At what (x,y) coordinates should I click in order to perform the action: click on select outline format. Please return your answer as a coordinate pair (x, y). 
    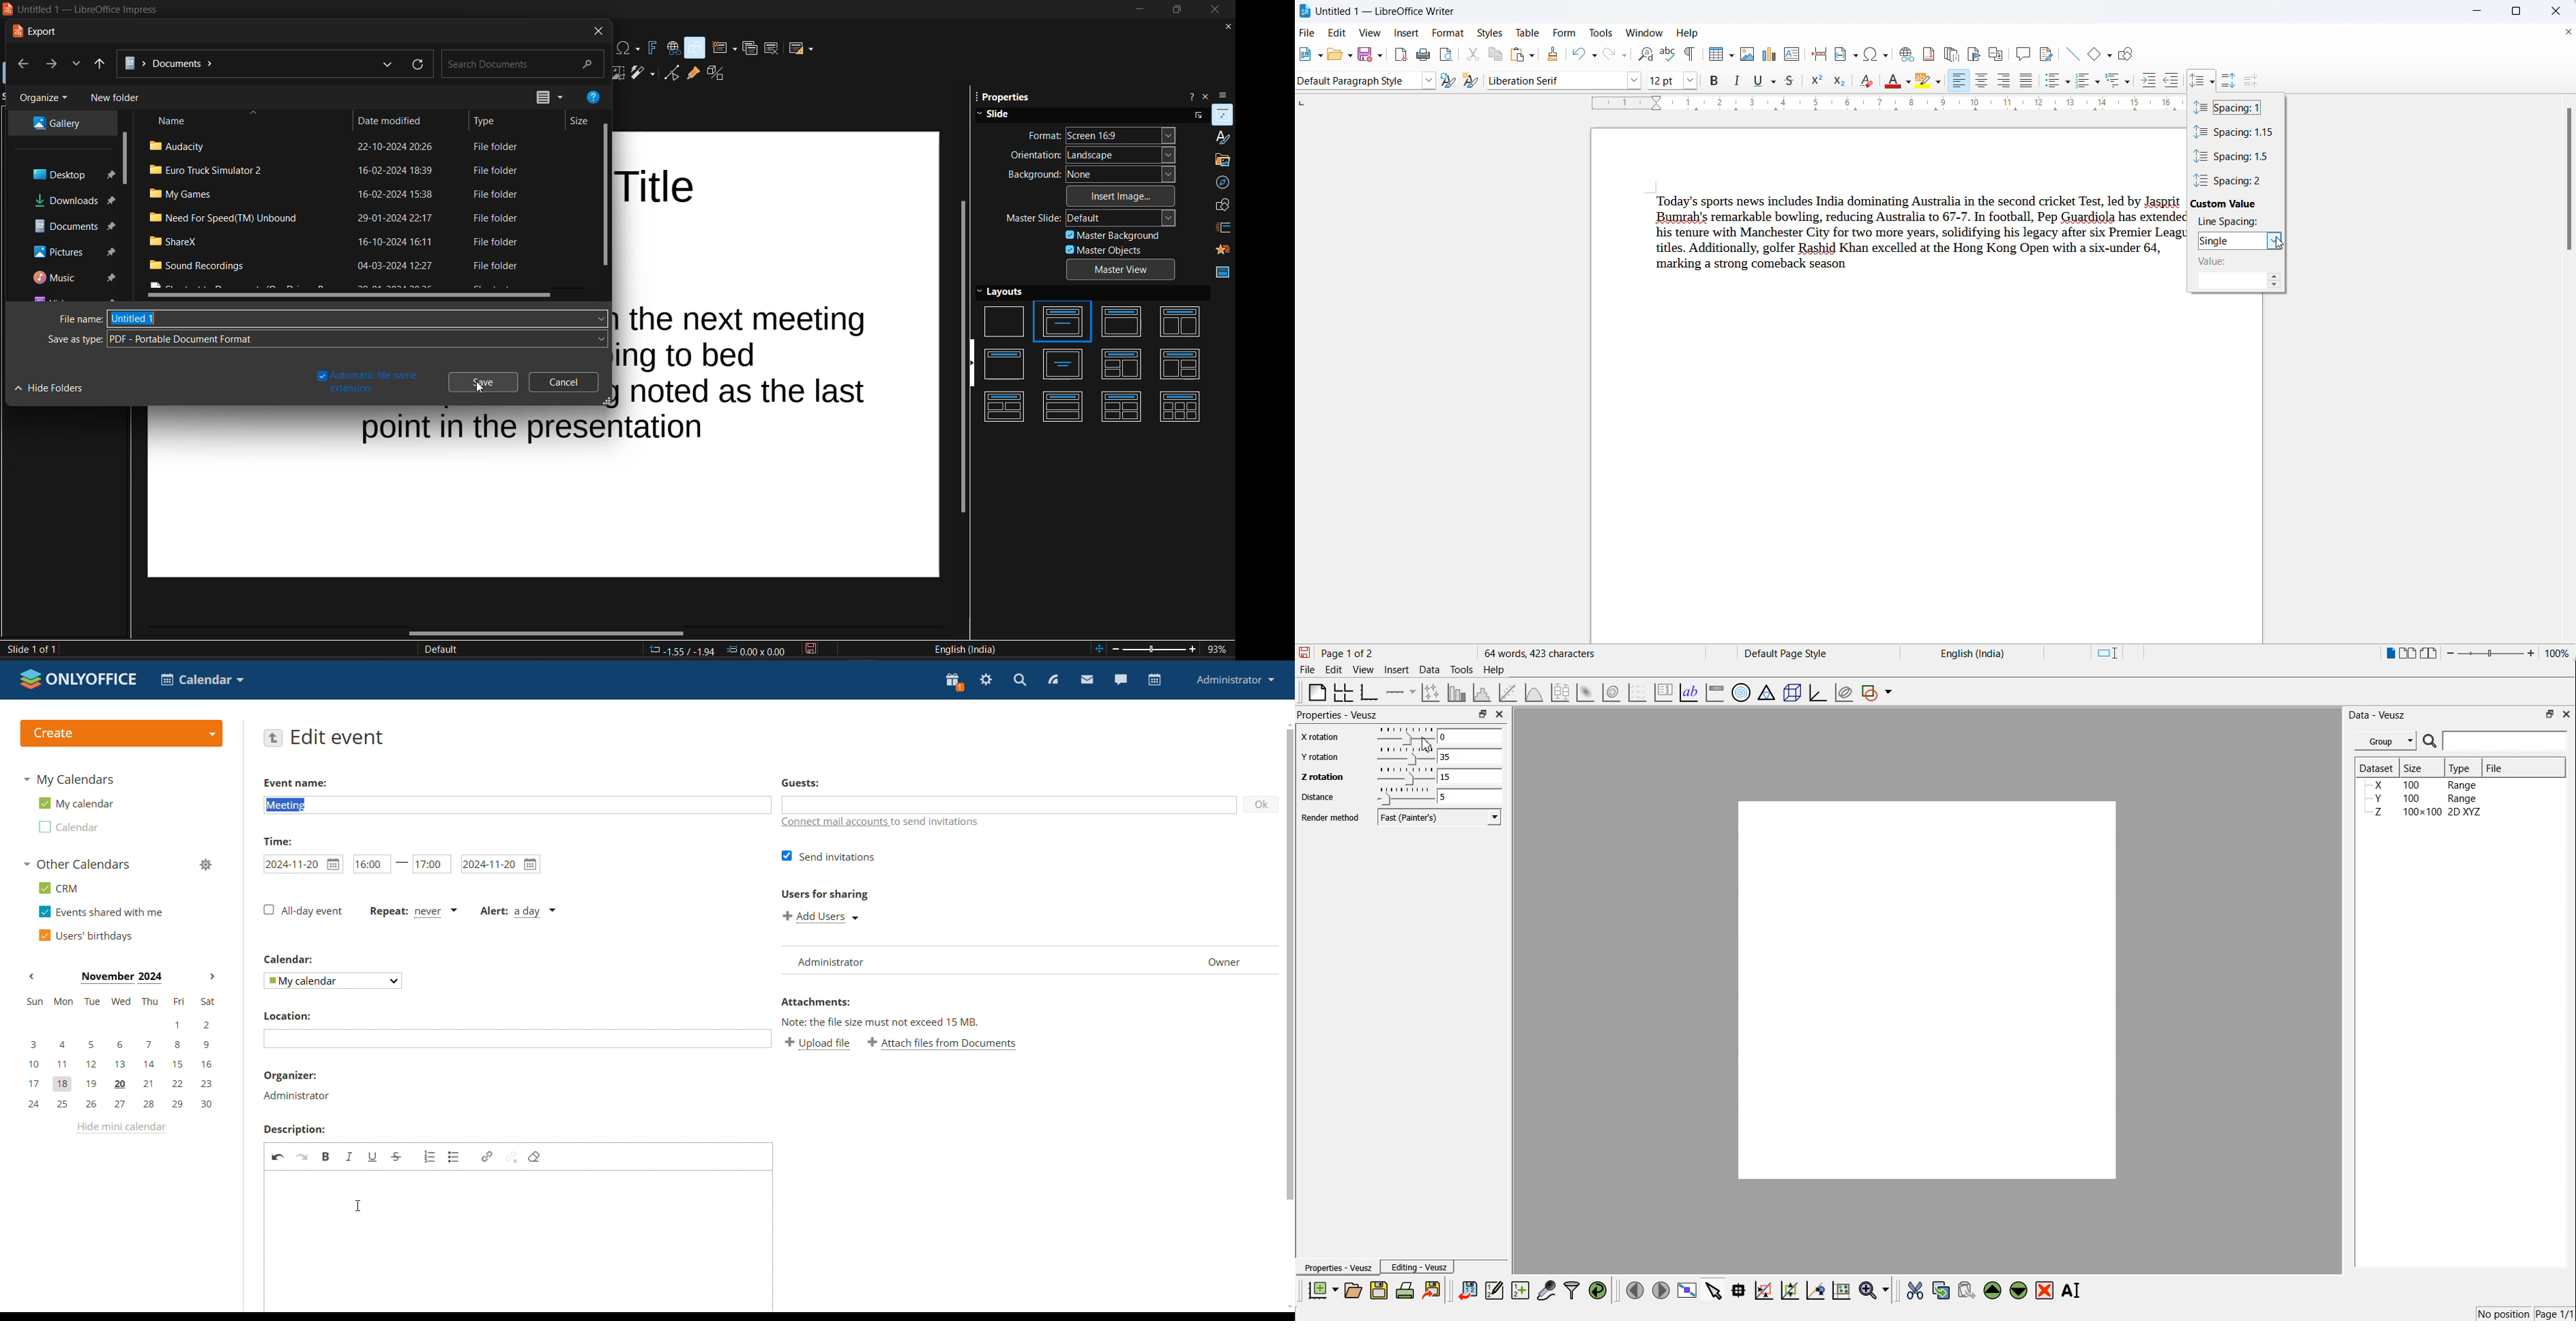
    Looking at the image, I should click on (2119, 81).